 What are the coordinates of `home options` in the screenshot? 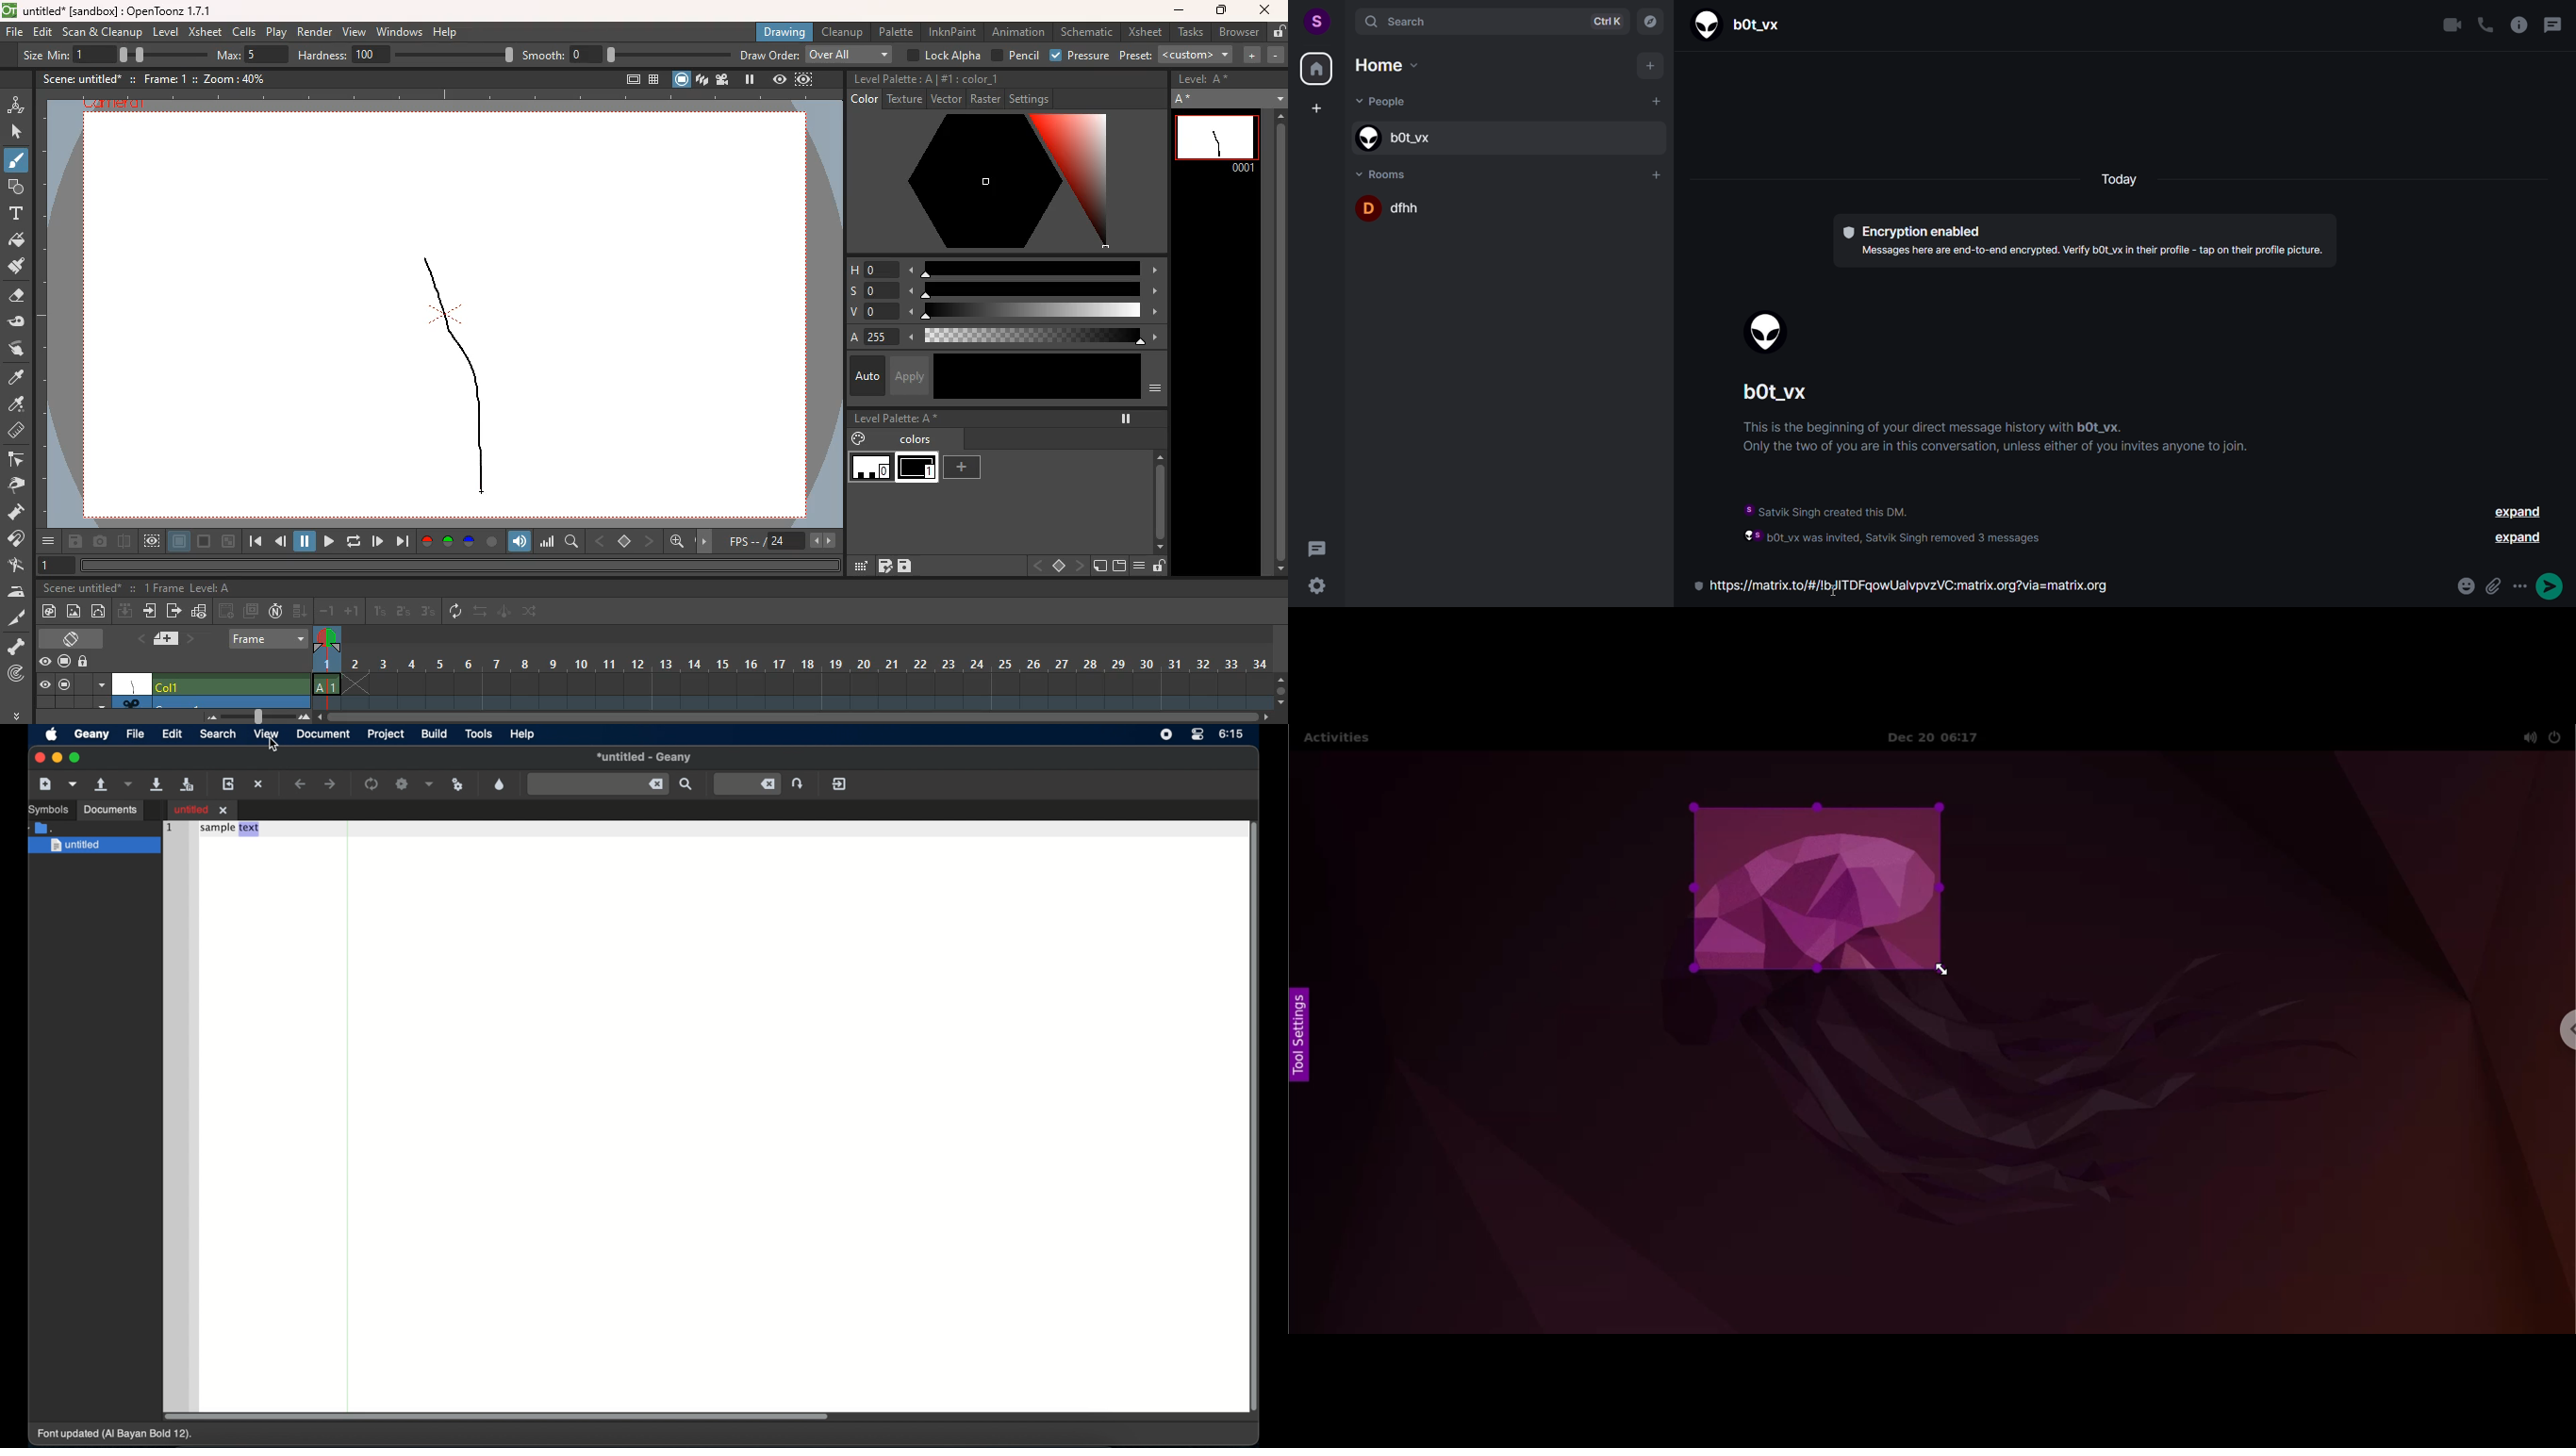 It's located at (1398, 68).